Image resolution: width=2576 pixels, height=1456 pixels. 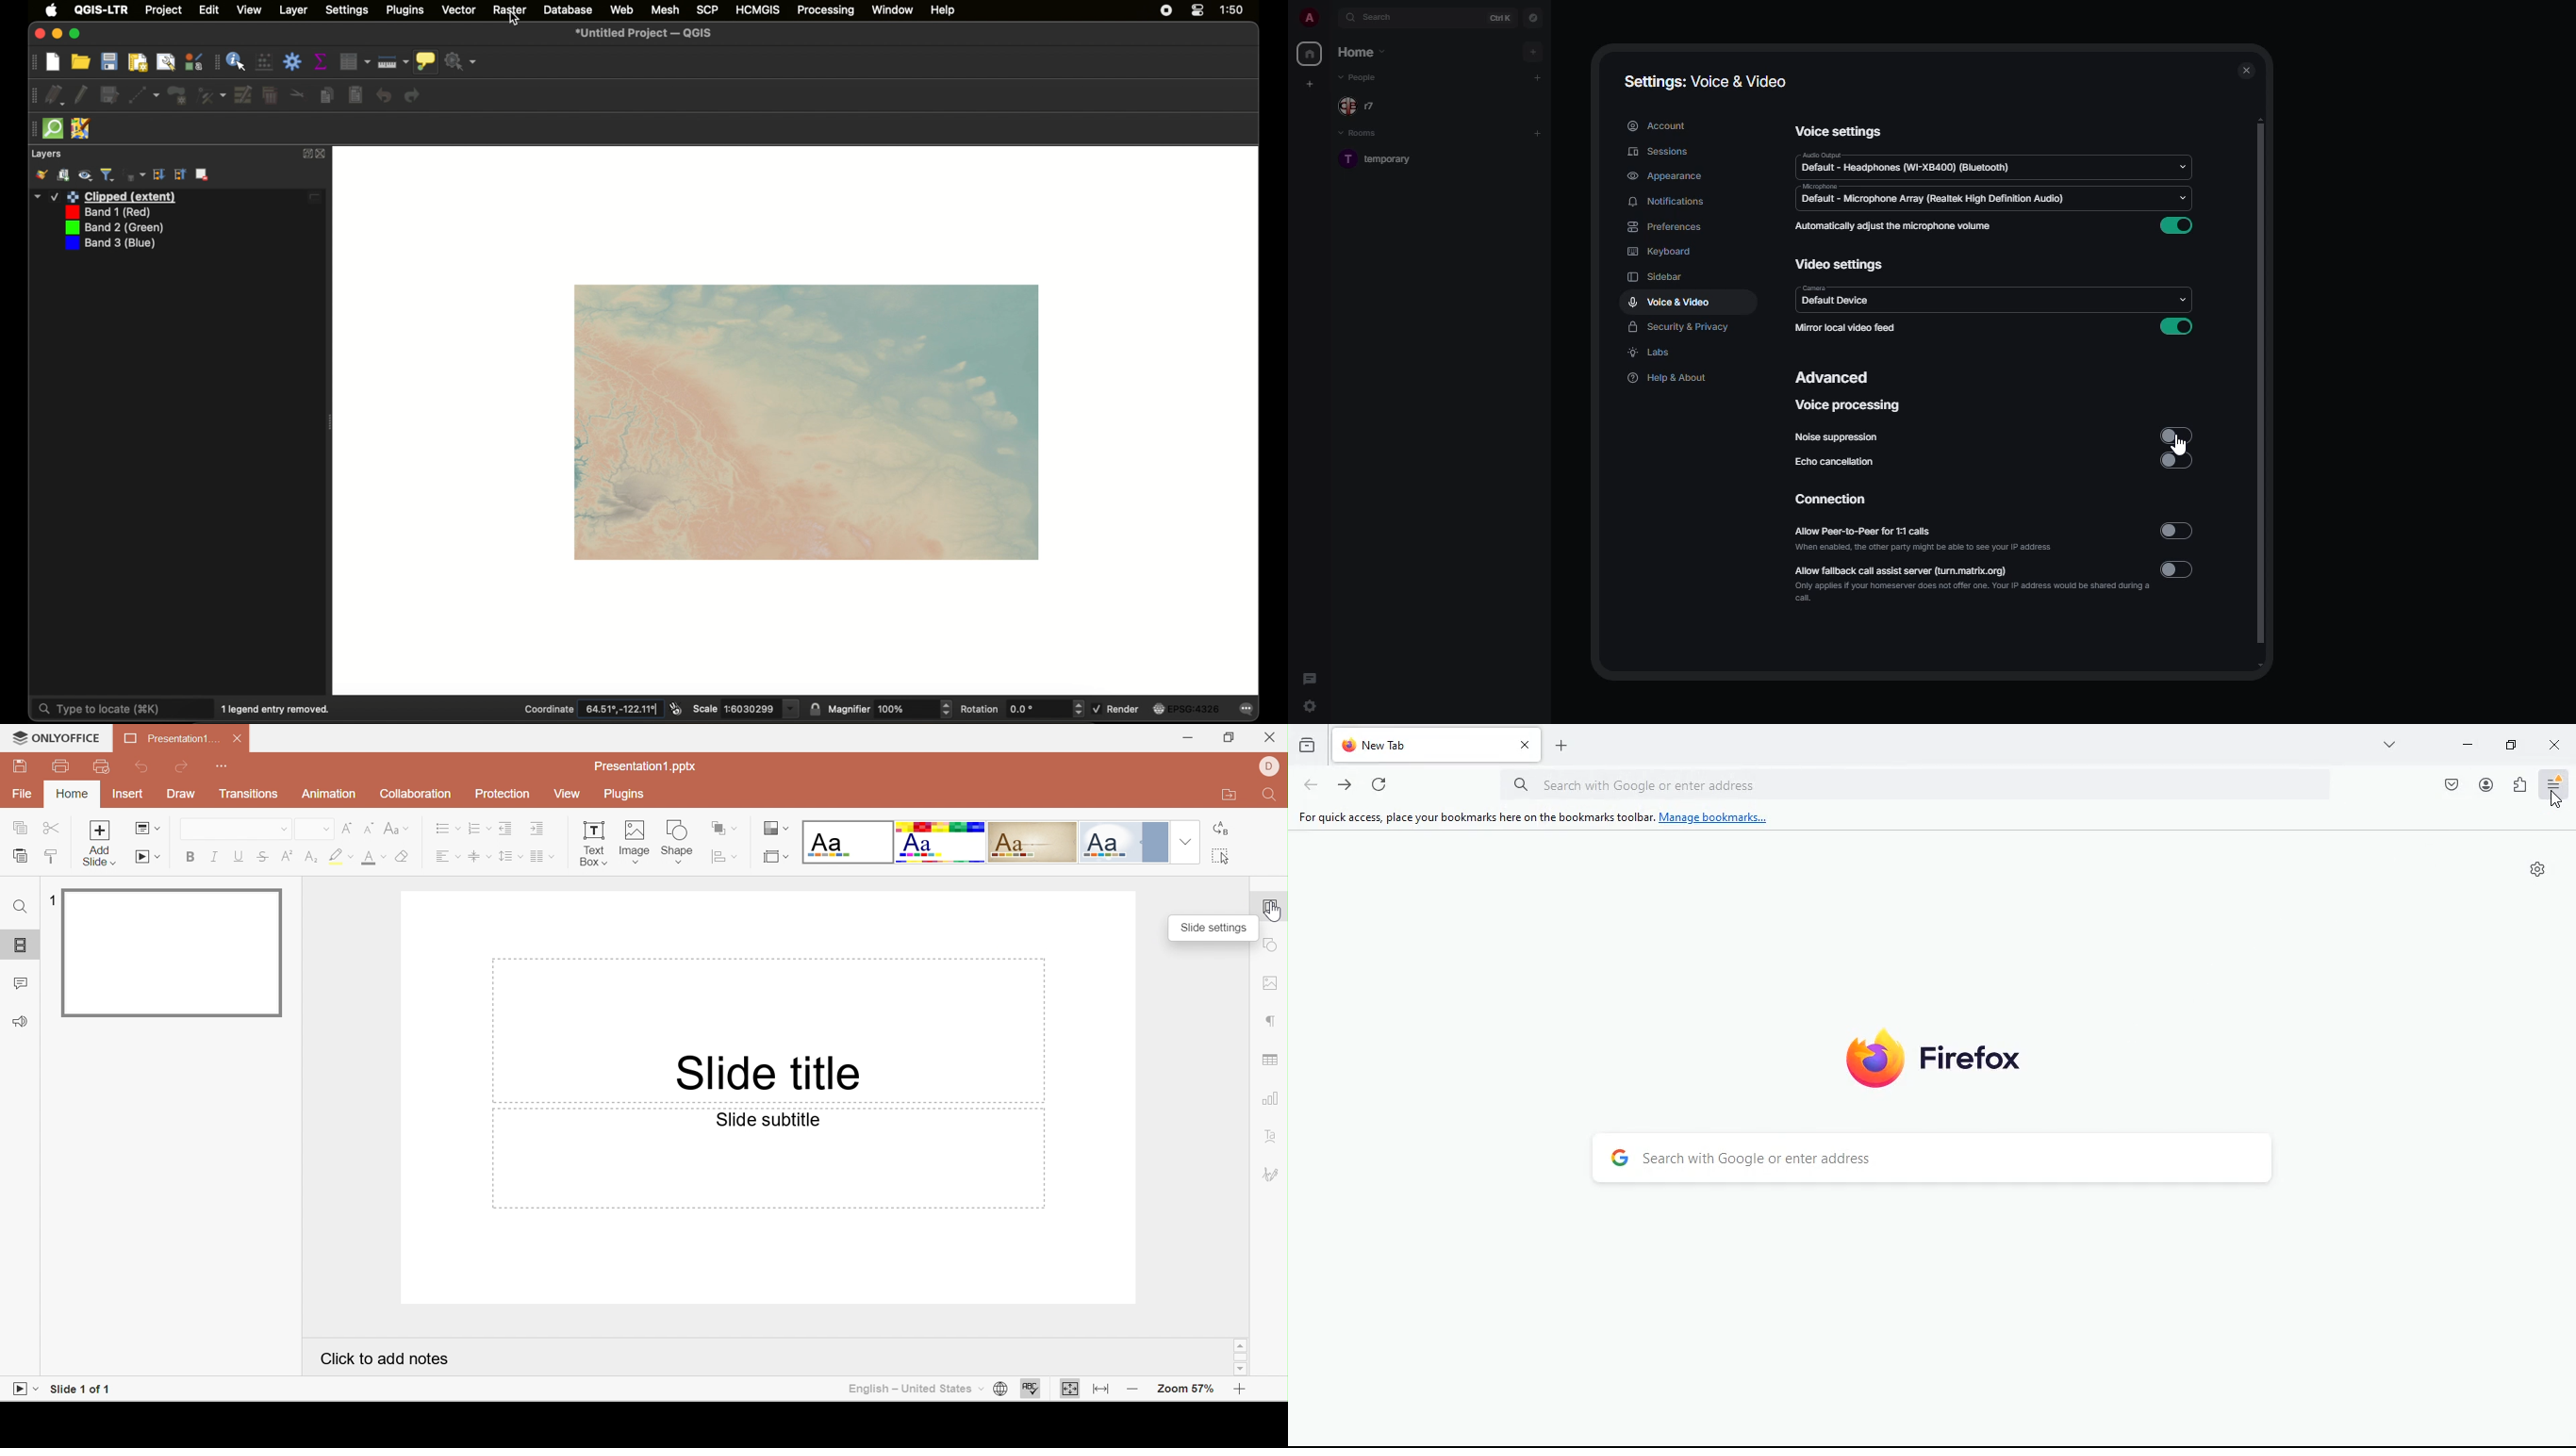 What do you see at coordinates (2177, 326) in the screenshot?
I see `enabled` at bounding box center [2177, 326].